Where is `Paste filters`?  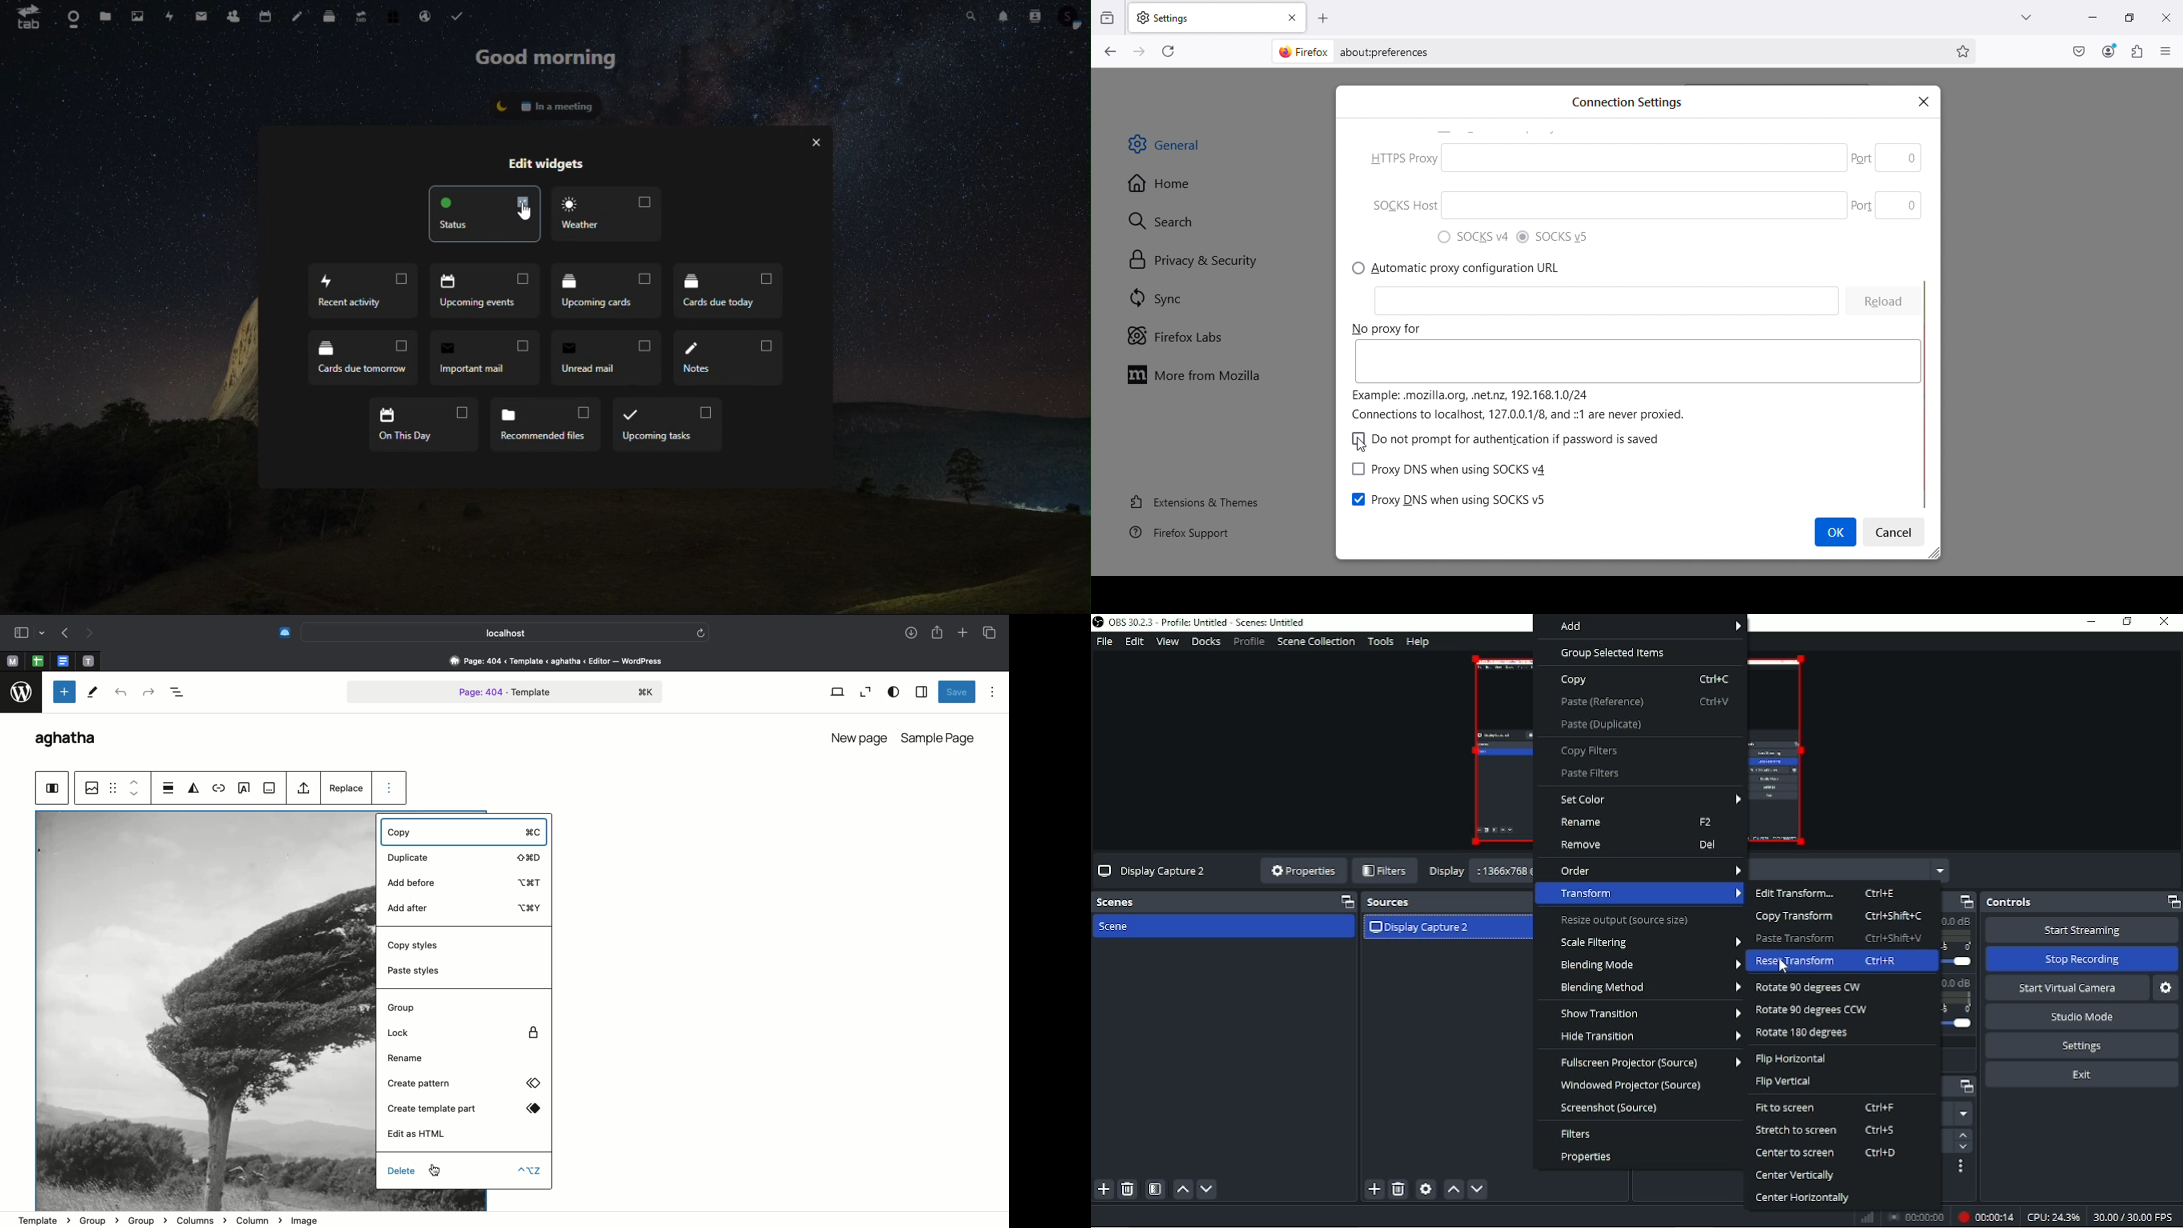
Paste filters is located at coordinates (1590, 774).